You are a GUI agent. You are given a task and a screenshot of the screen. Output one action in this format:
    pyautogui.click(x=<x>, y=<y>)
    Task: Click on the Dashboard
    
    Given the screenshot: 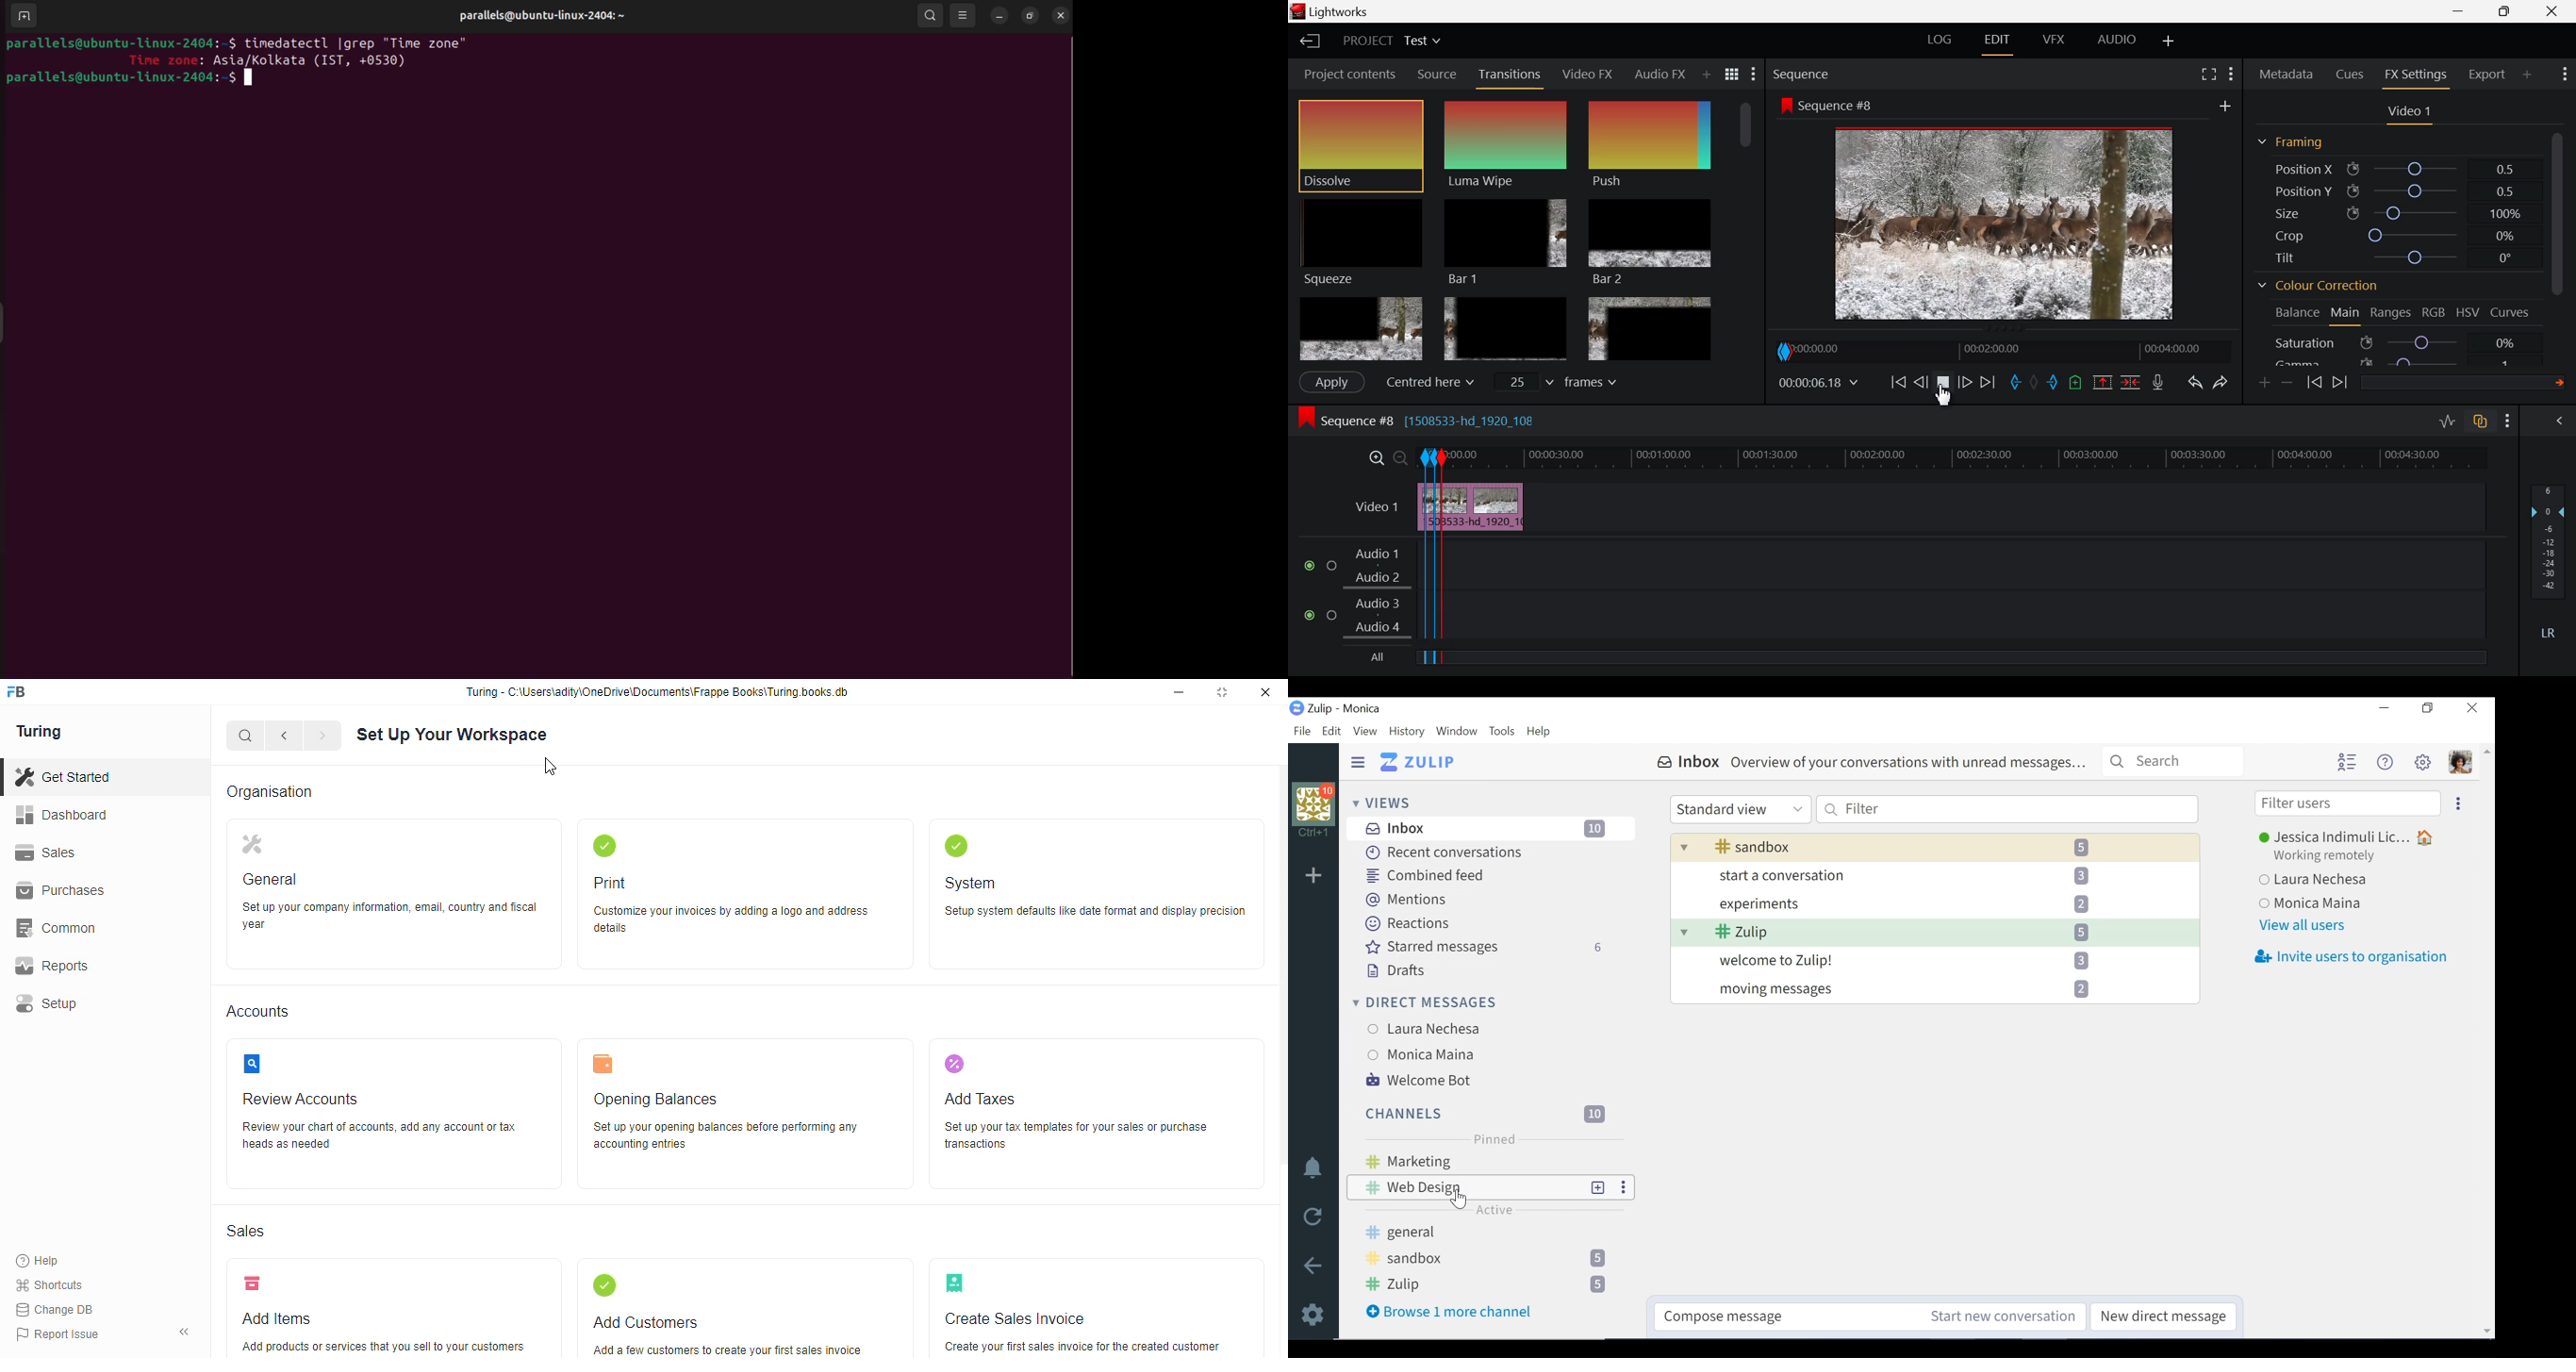 What is the action you would take?
    pyautogui.click(x=98, y=815)
    